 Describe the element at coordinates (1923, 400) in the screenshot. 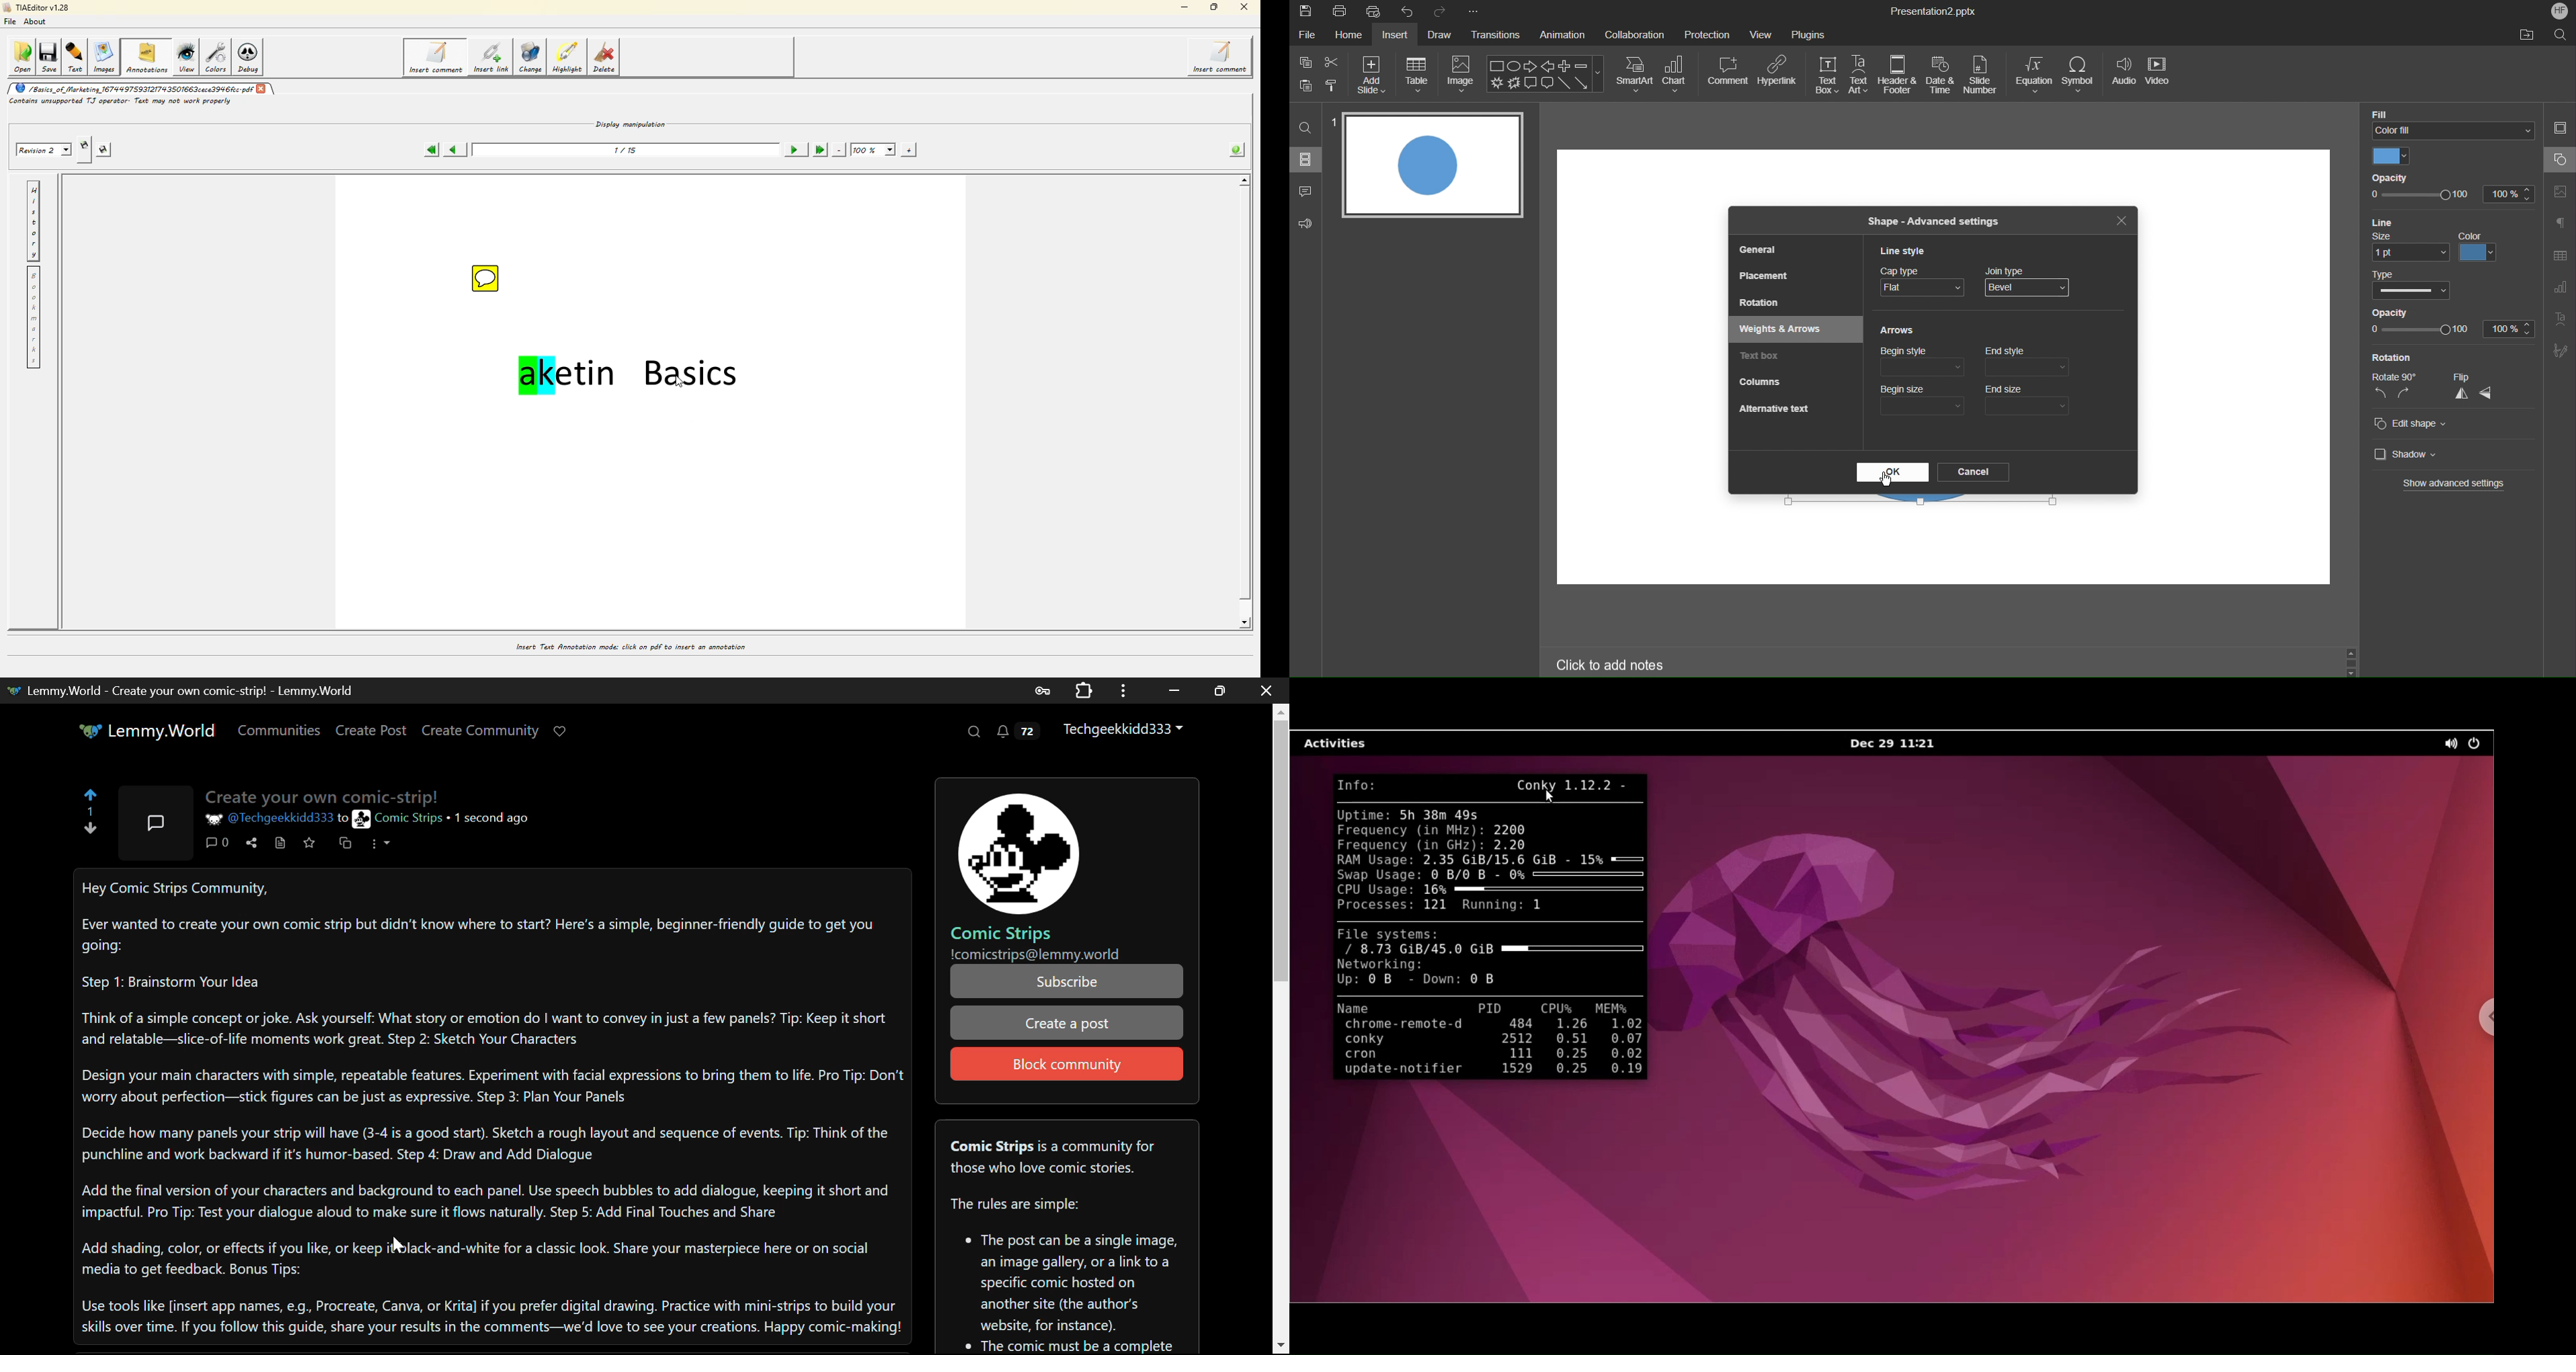

I see `Begin size` at that location.